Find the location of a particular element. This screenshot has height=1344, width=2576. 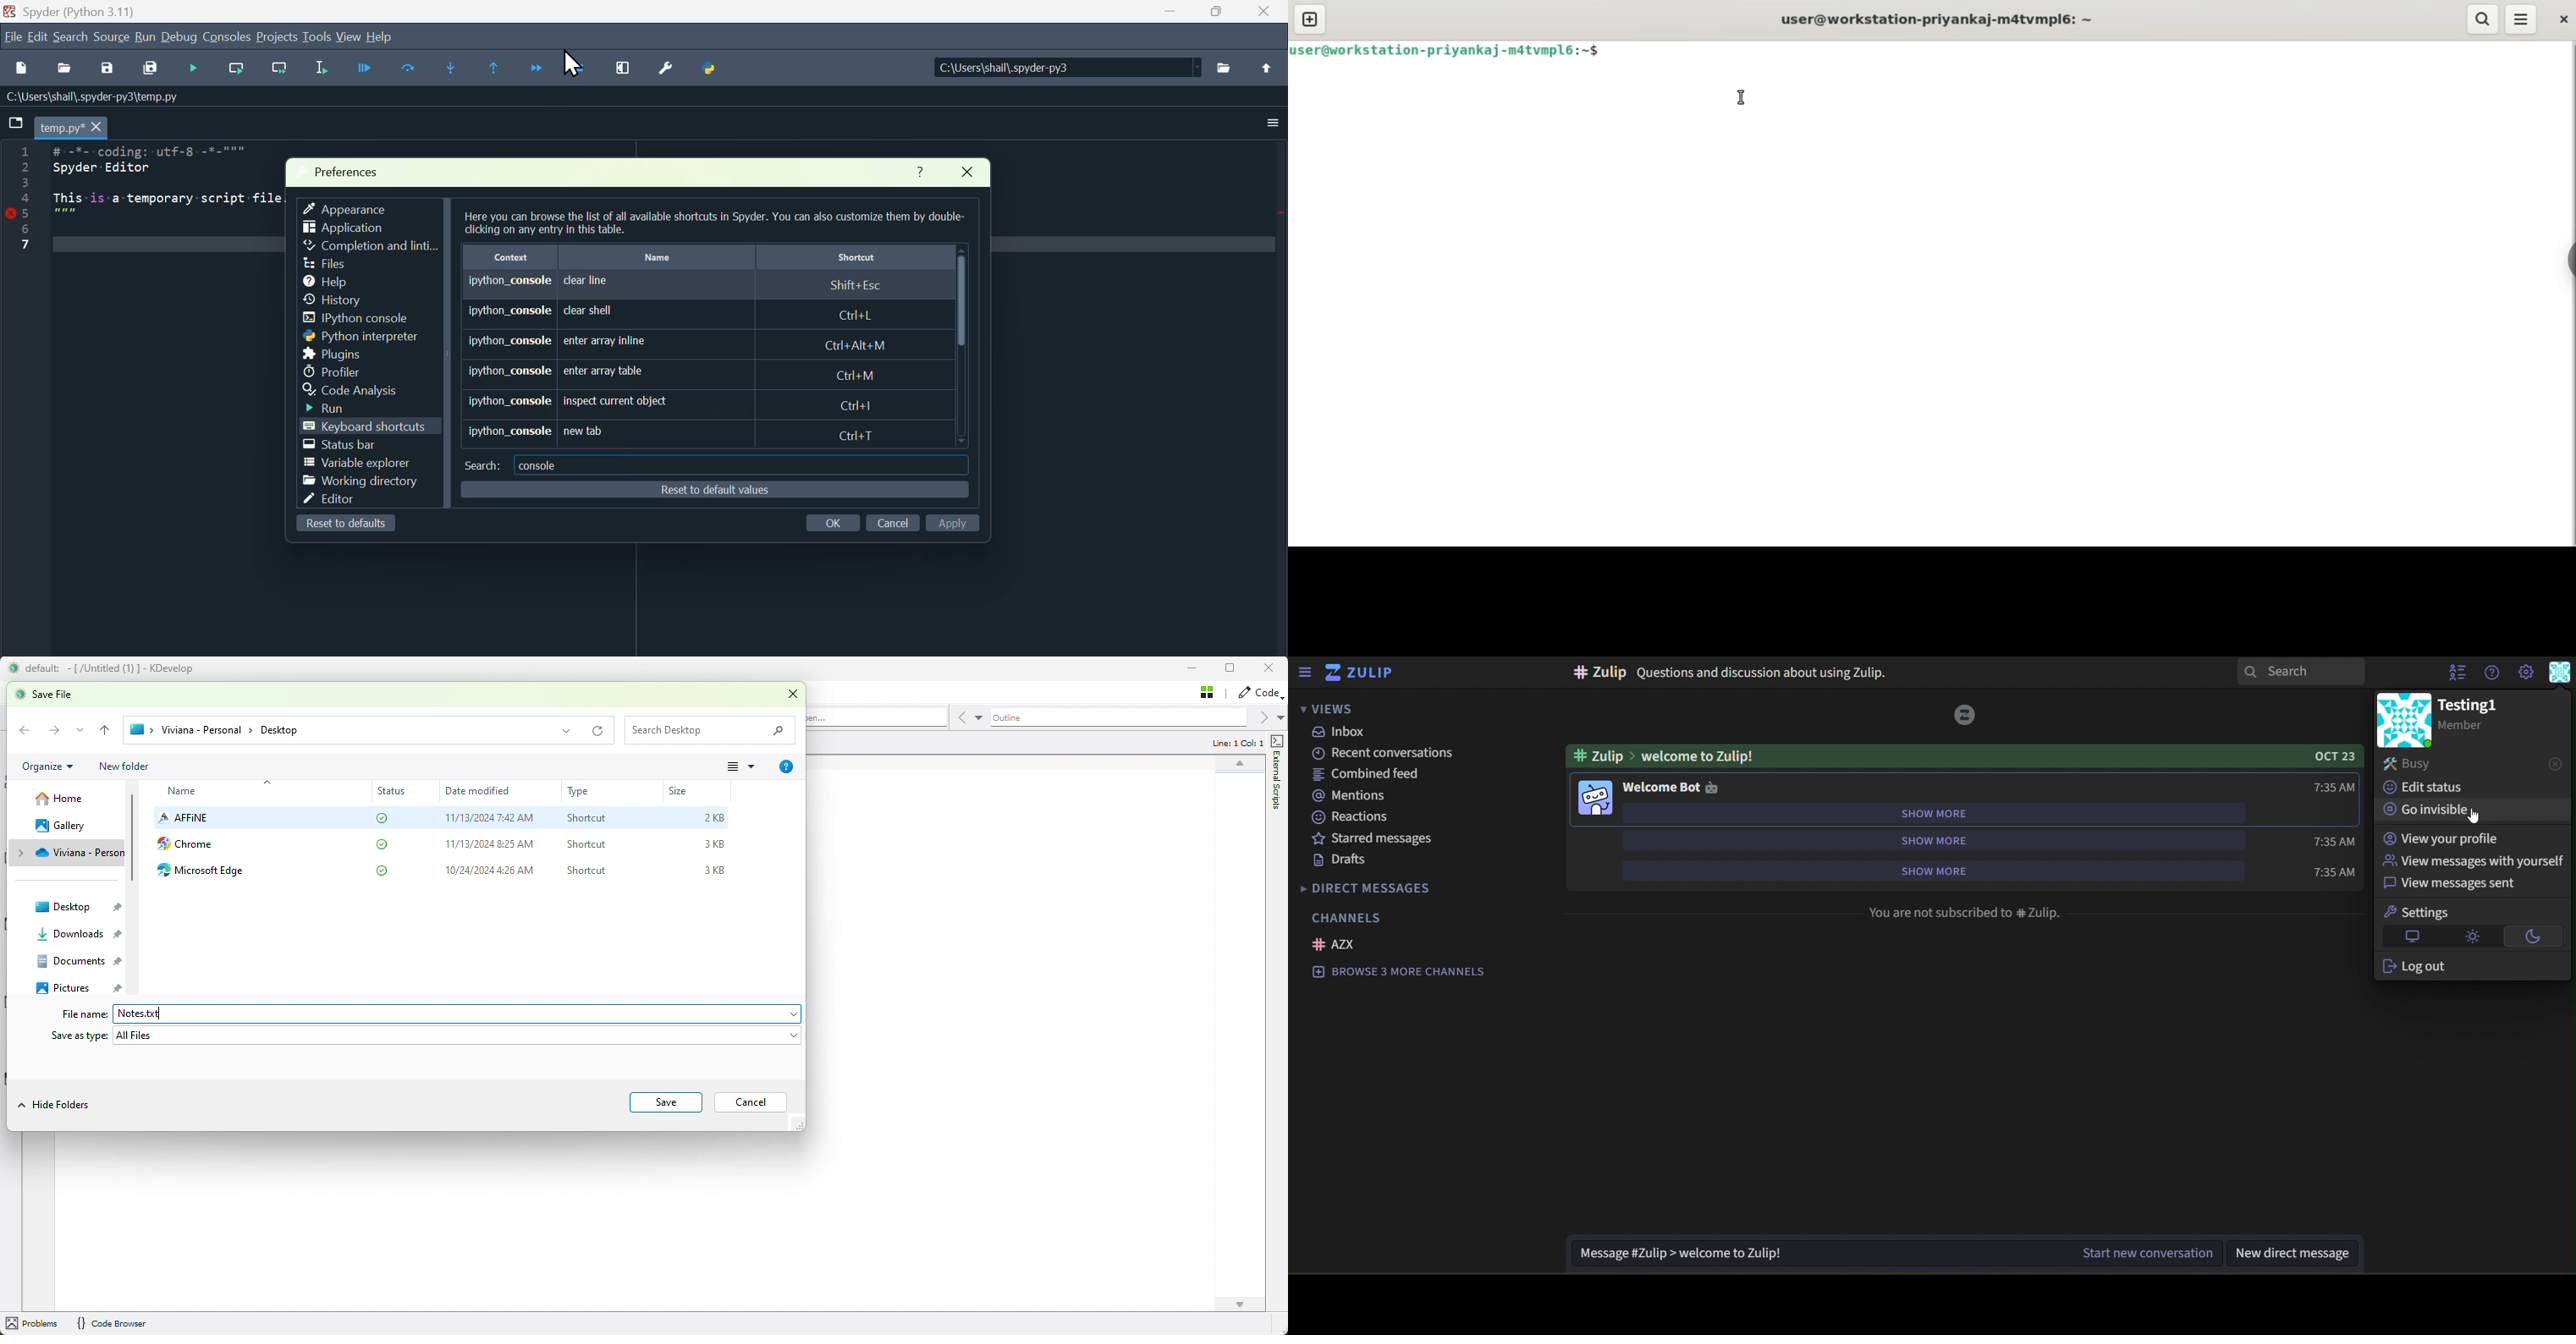

More options is located at coordinates (1273, 125).